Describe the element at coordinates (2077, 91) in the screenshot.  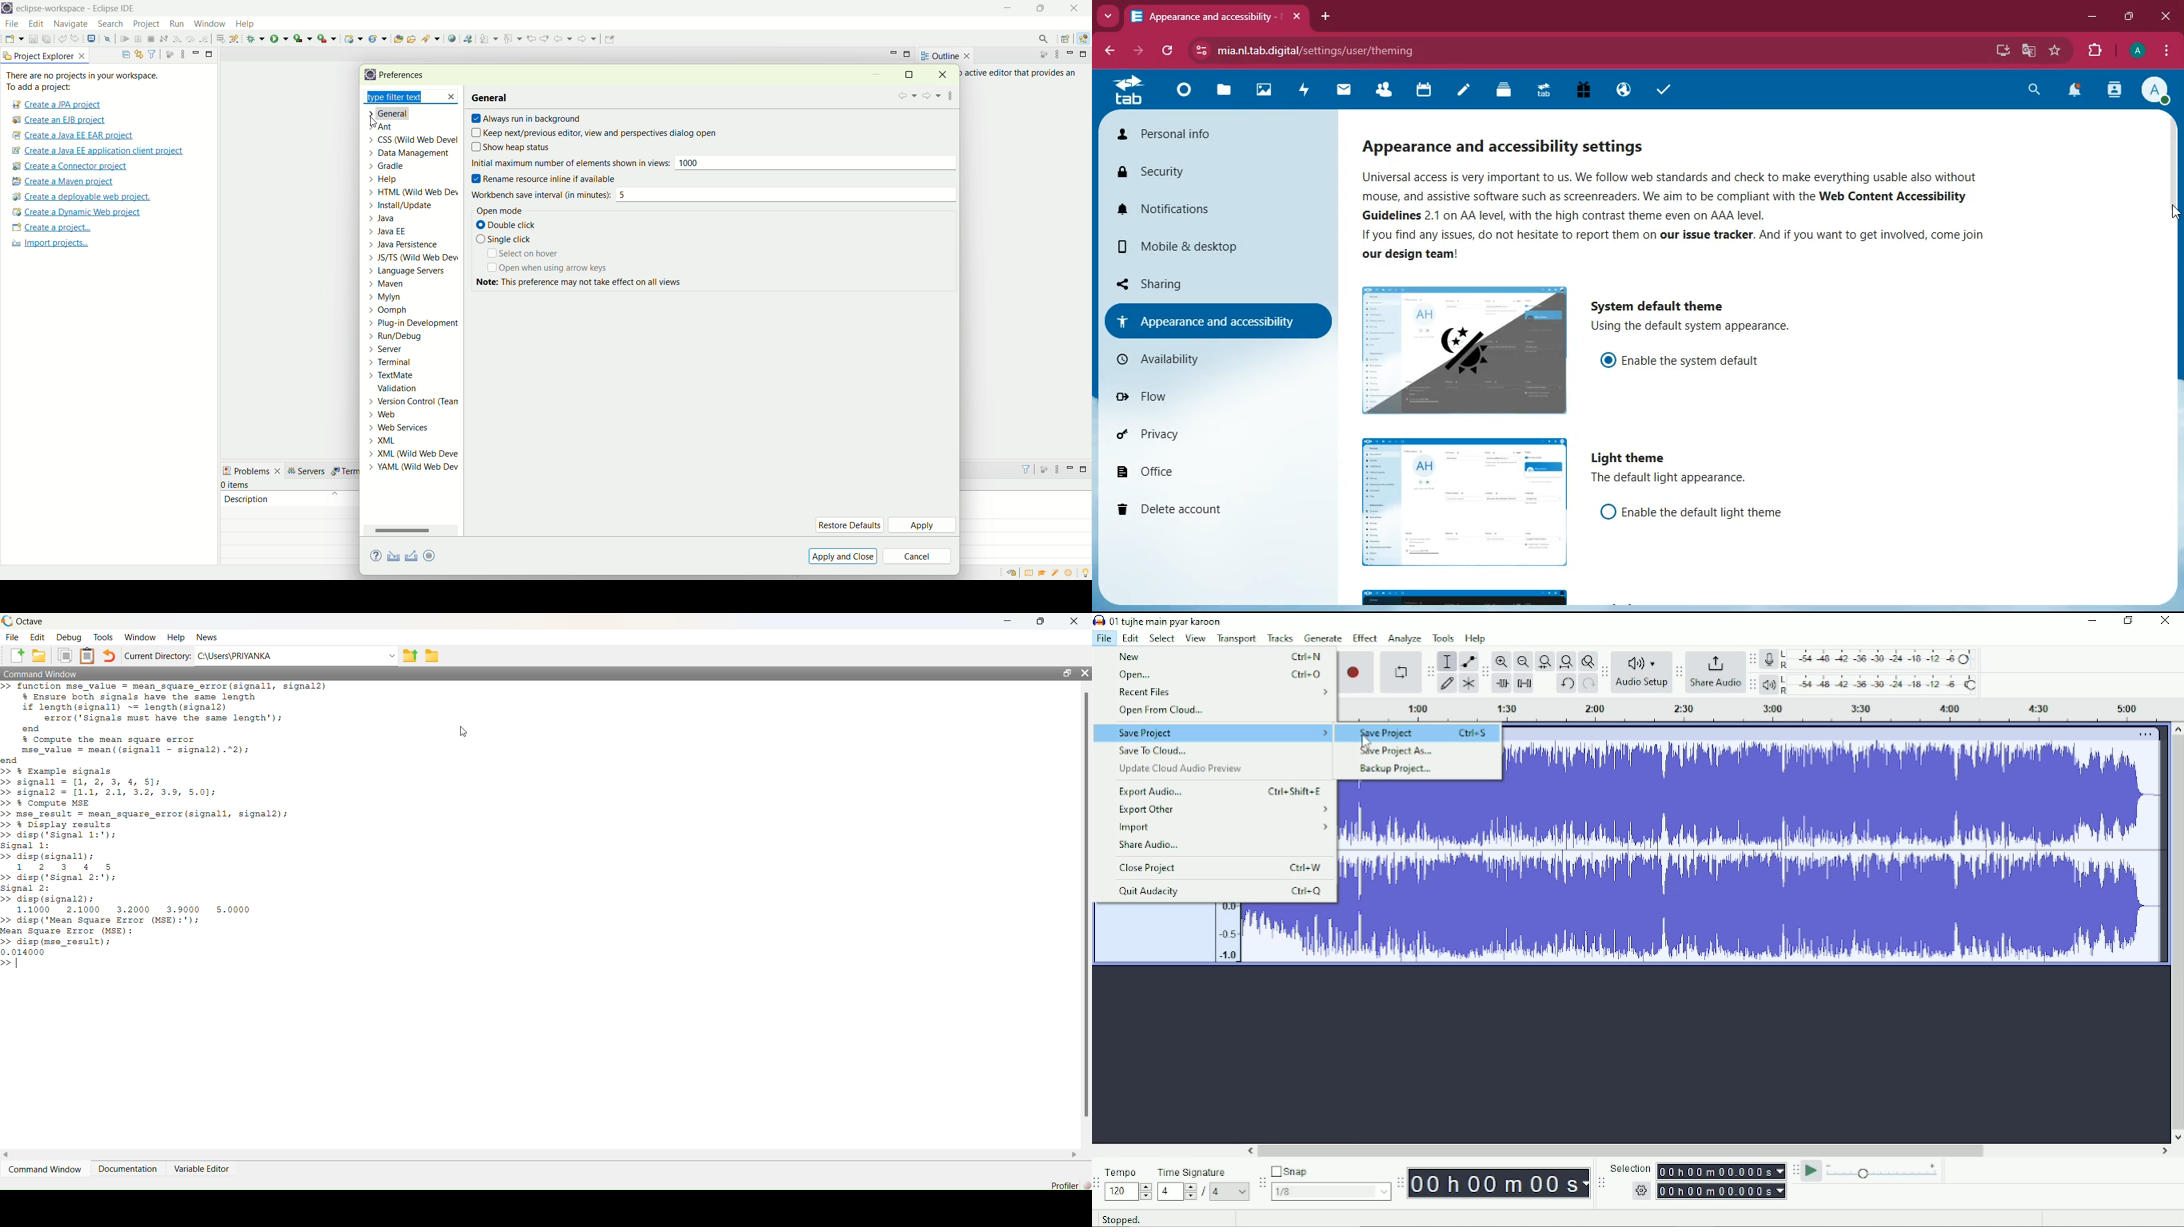
I see `notifications` at that location.